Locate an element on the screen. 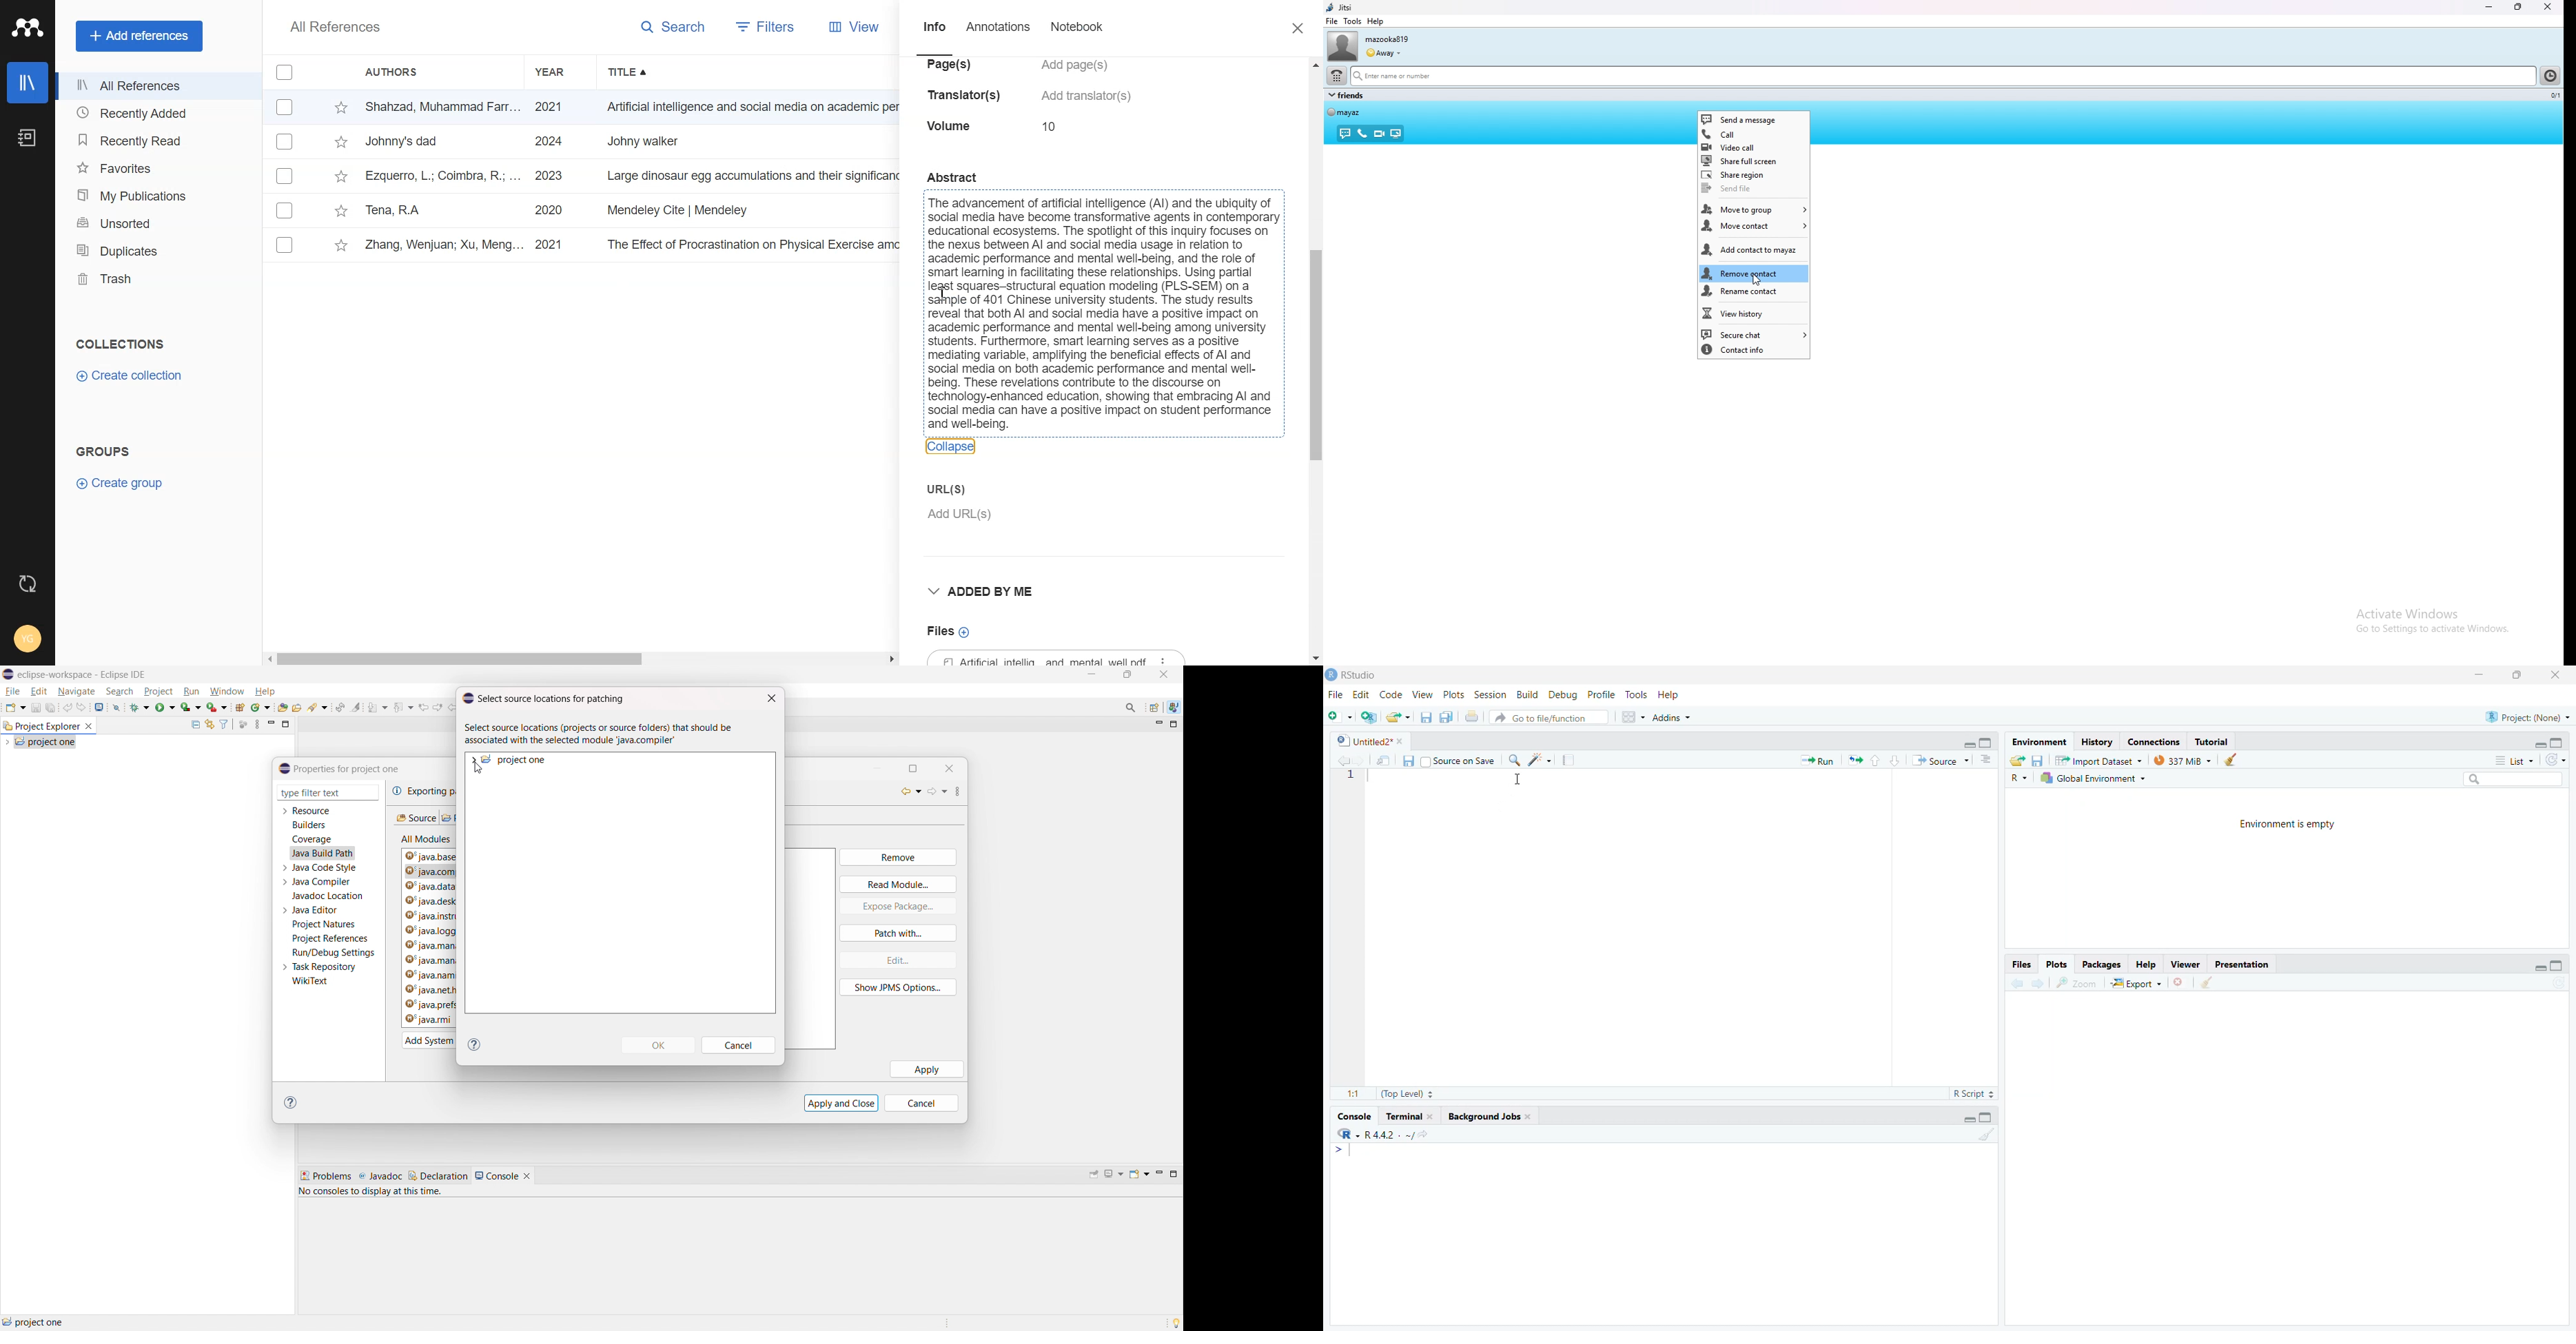 The image size is (2576, 1344). Session is located at coordinates (1490, 696).